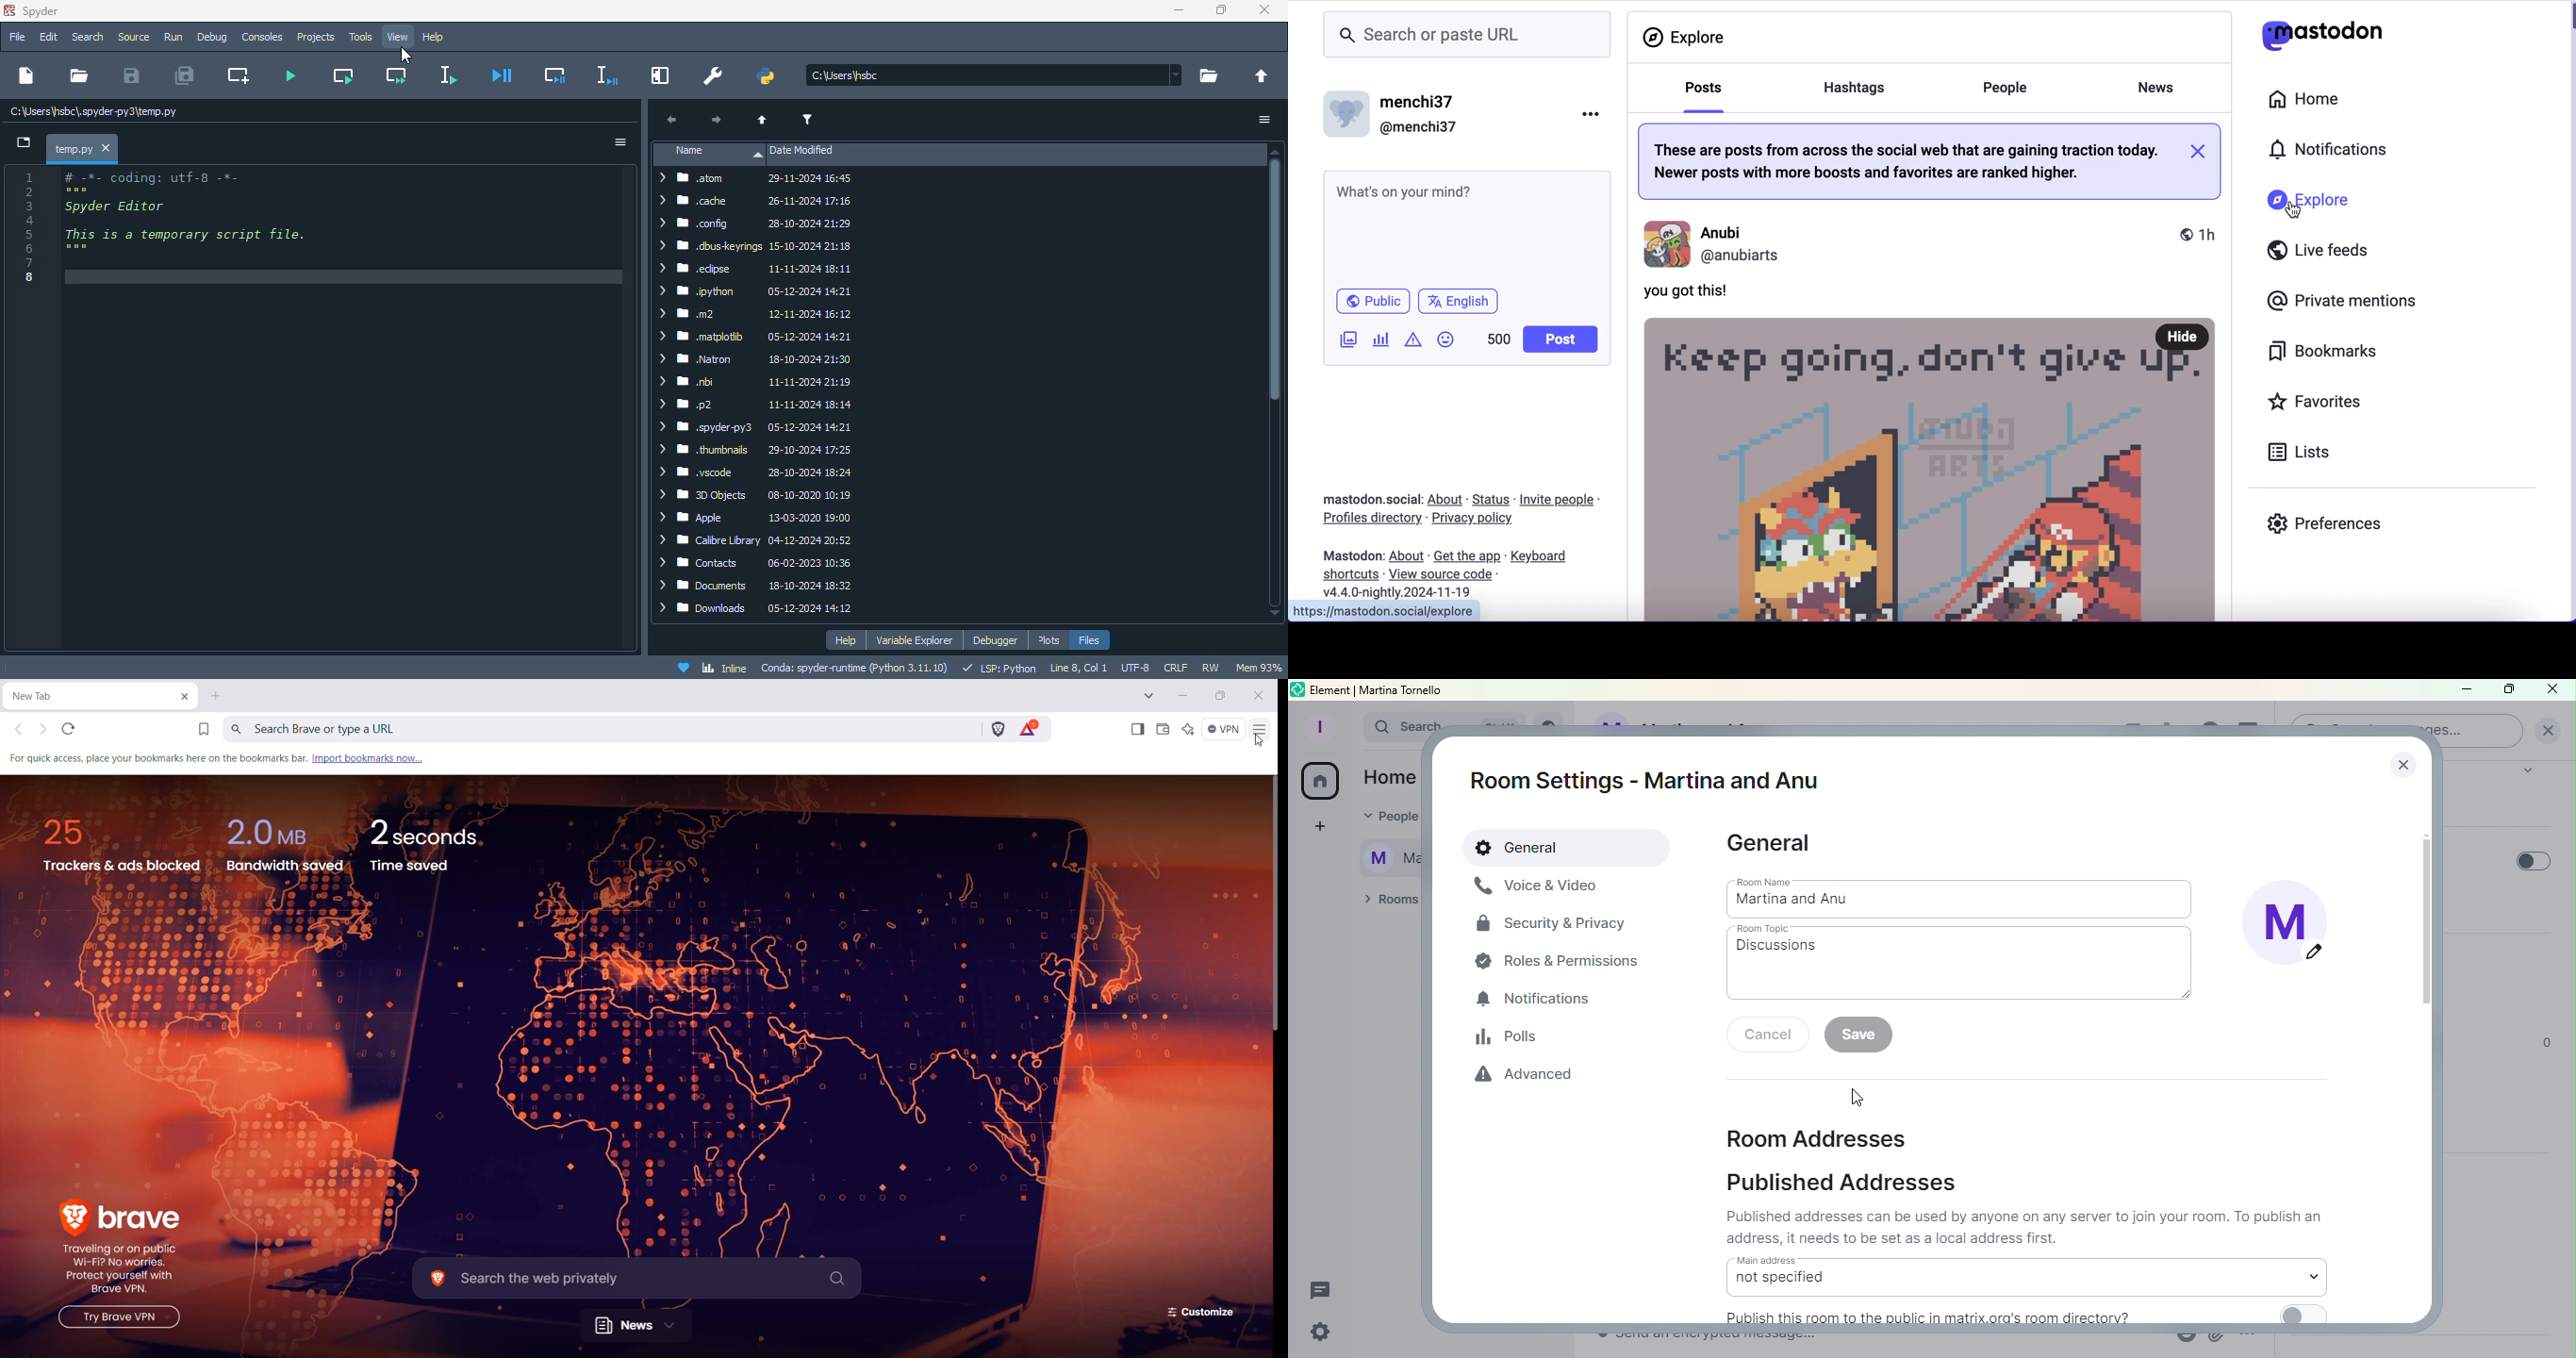  What do you see at coordinates (755, 382) in the screenshot?
I see `.nbi` at bounding box center [755, 382].